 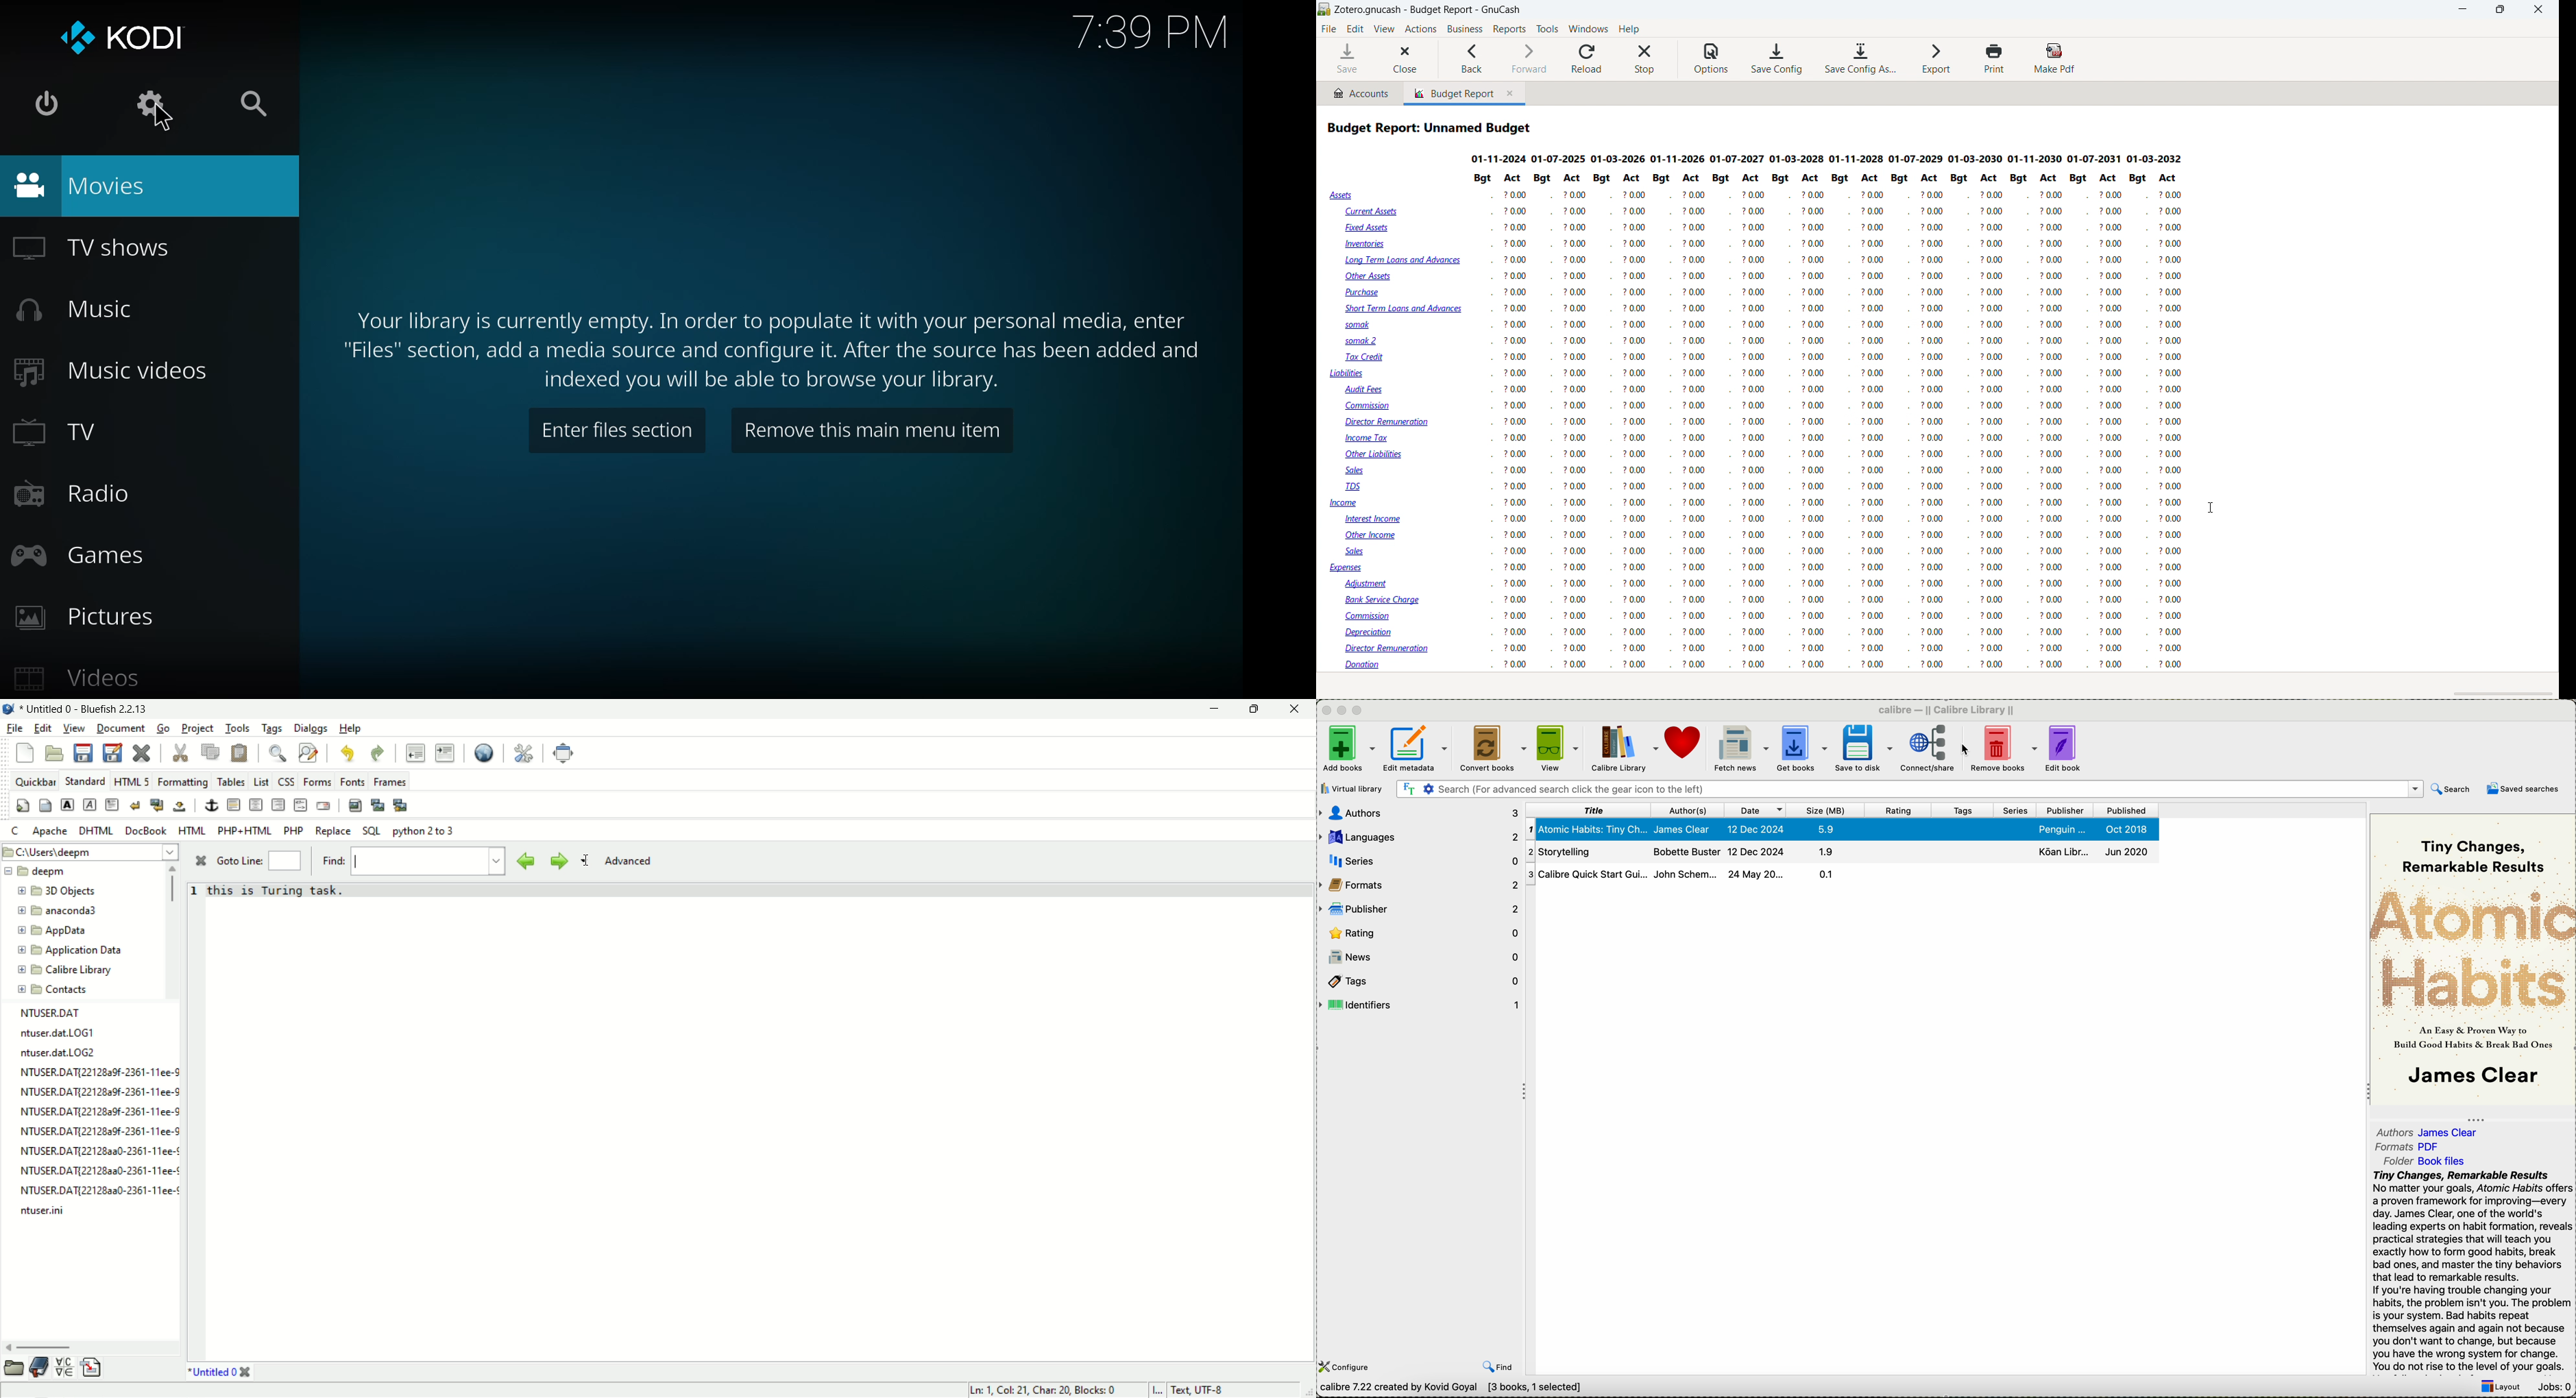 I want to click on third book, so click(x=1840, y=874).